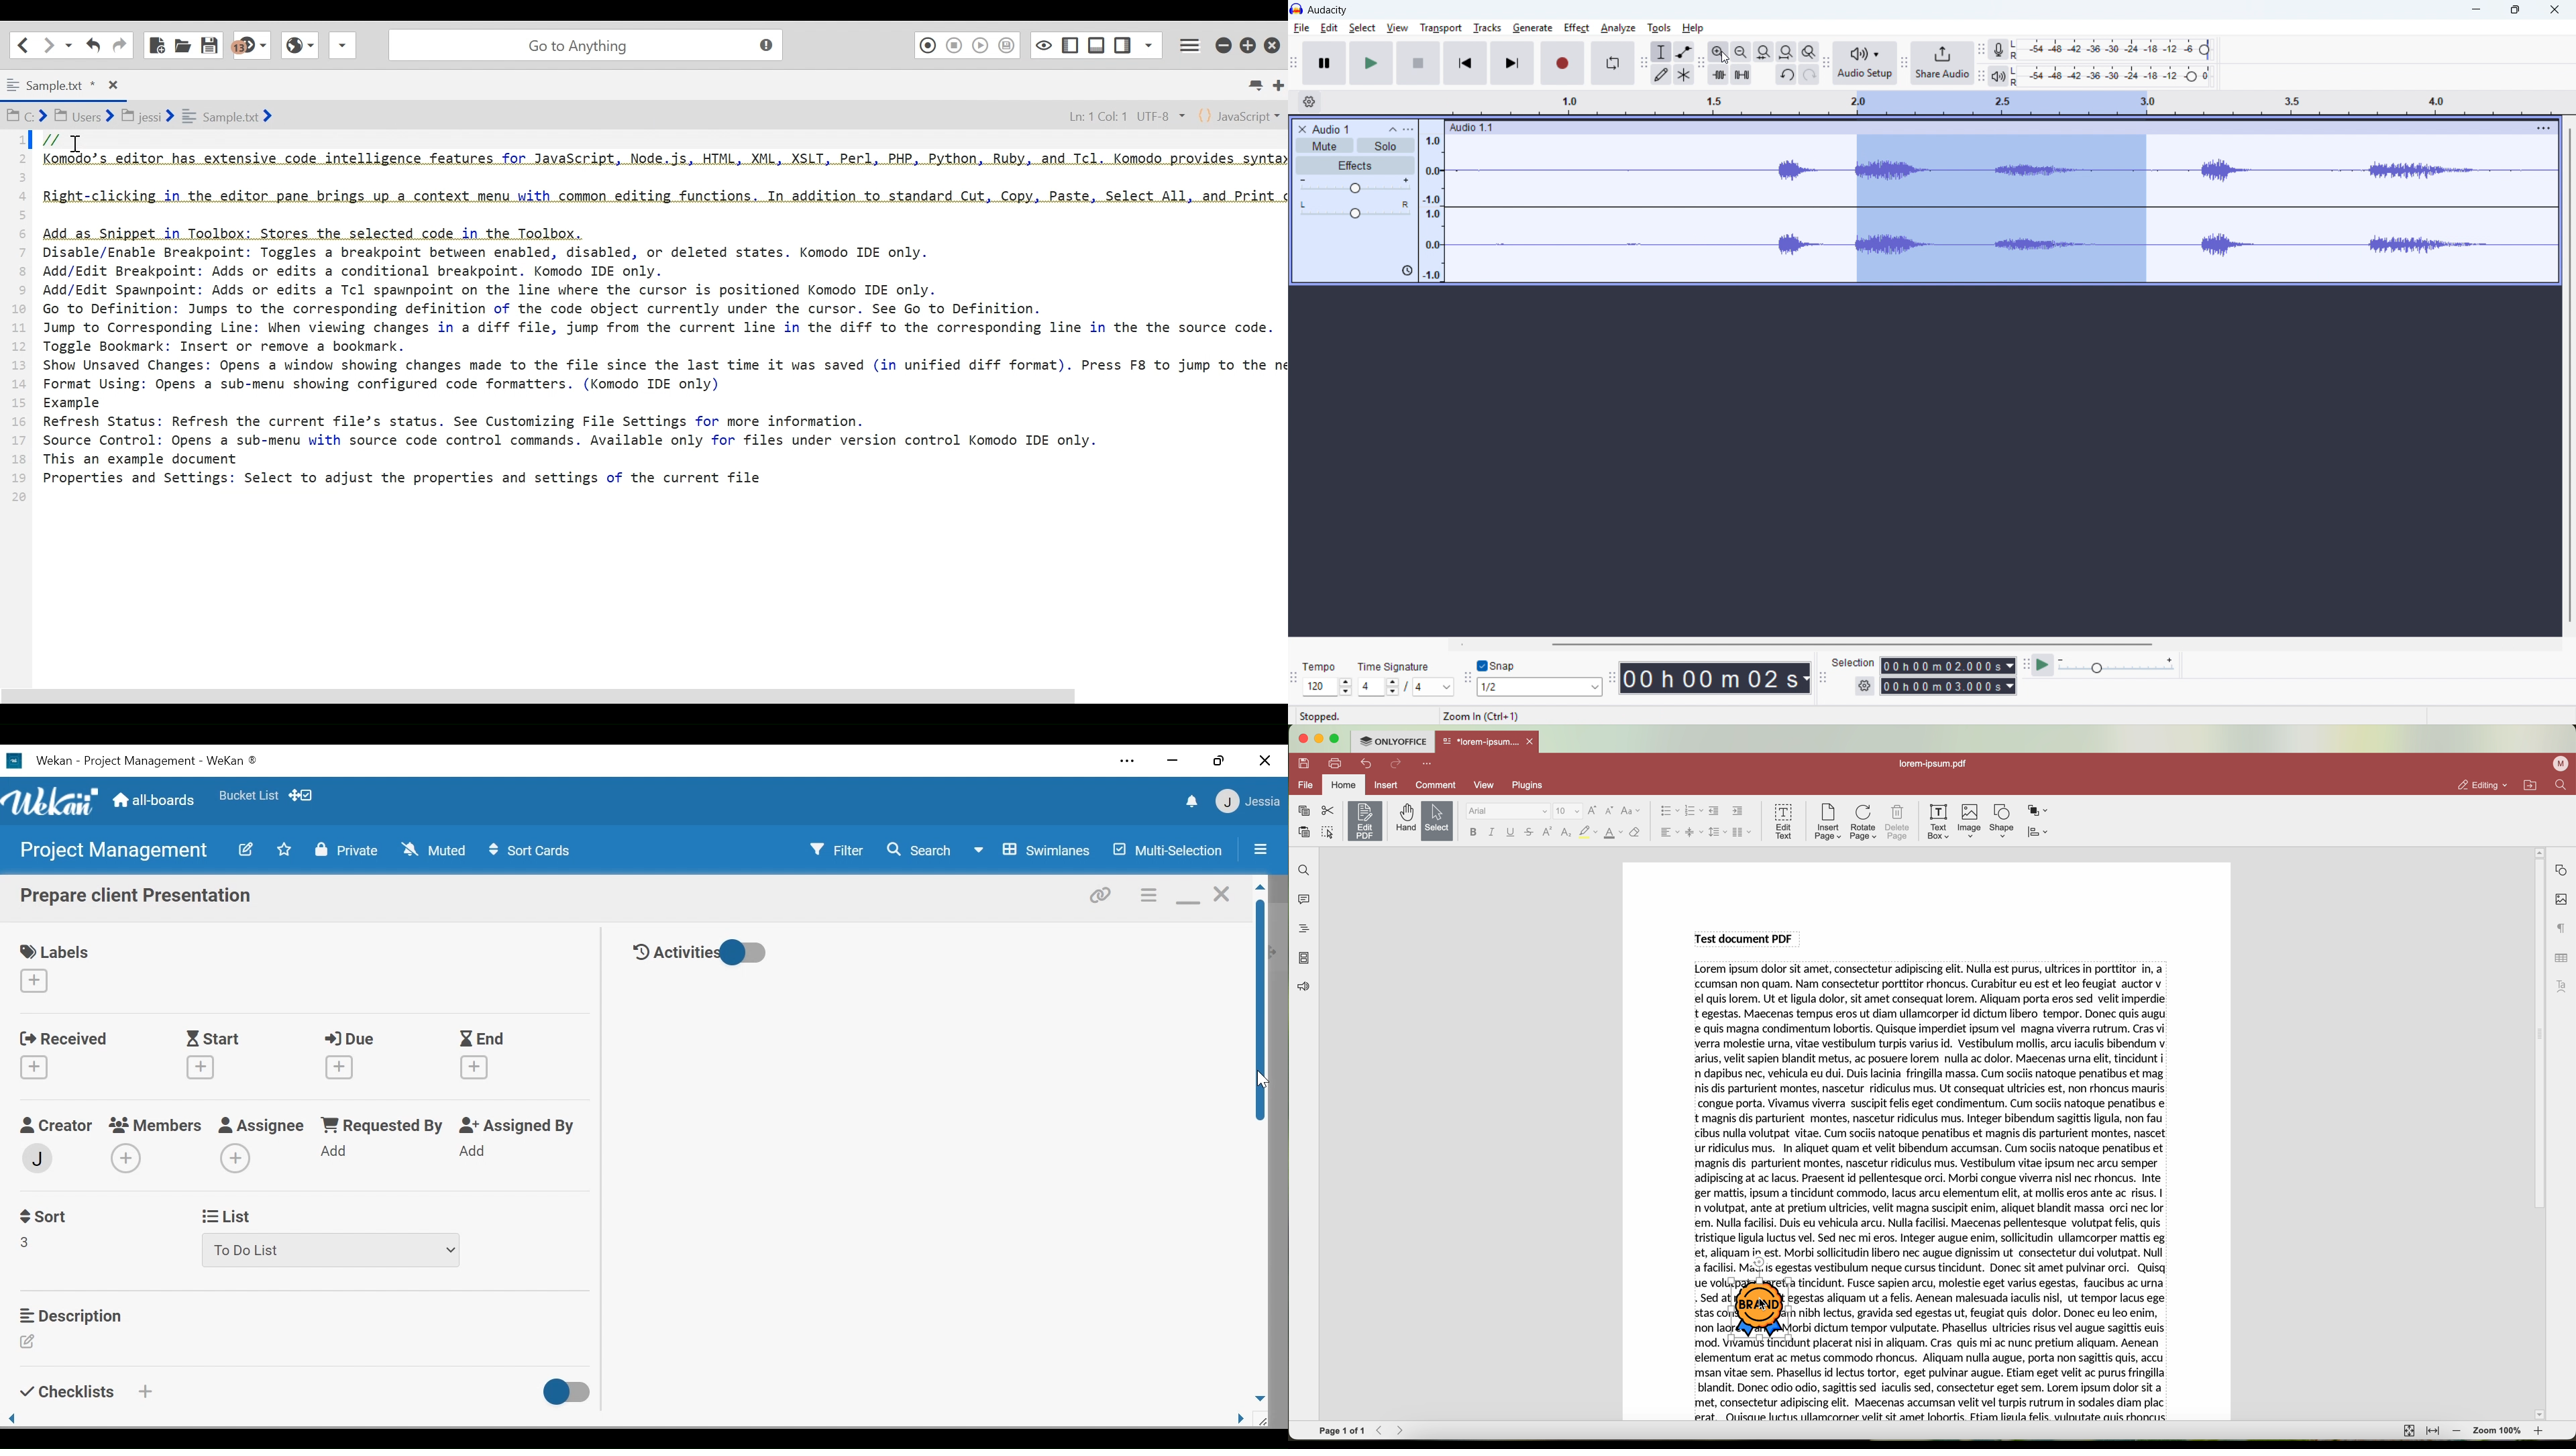 This screenshot has height=1456, width=2576. What do you see at coordinates (1668, 832) in the screenshot?
I see `horizontal align` at bounding box center [1668, 832].